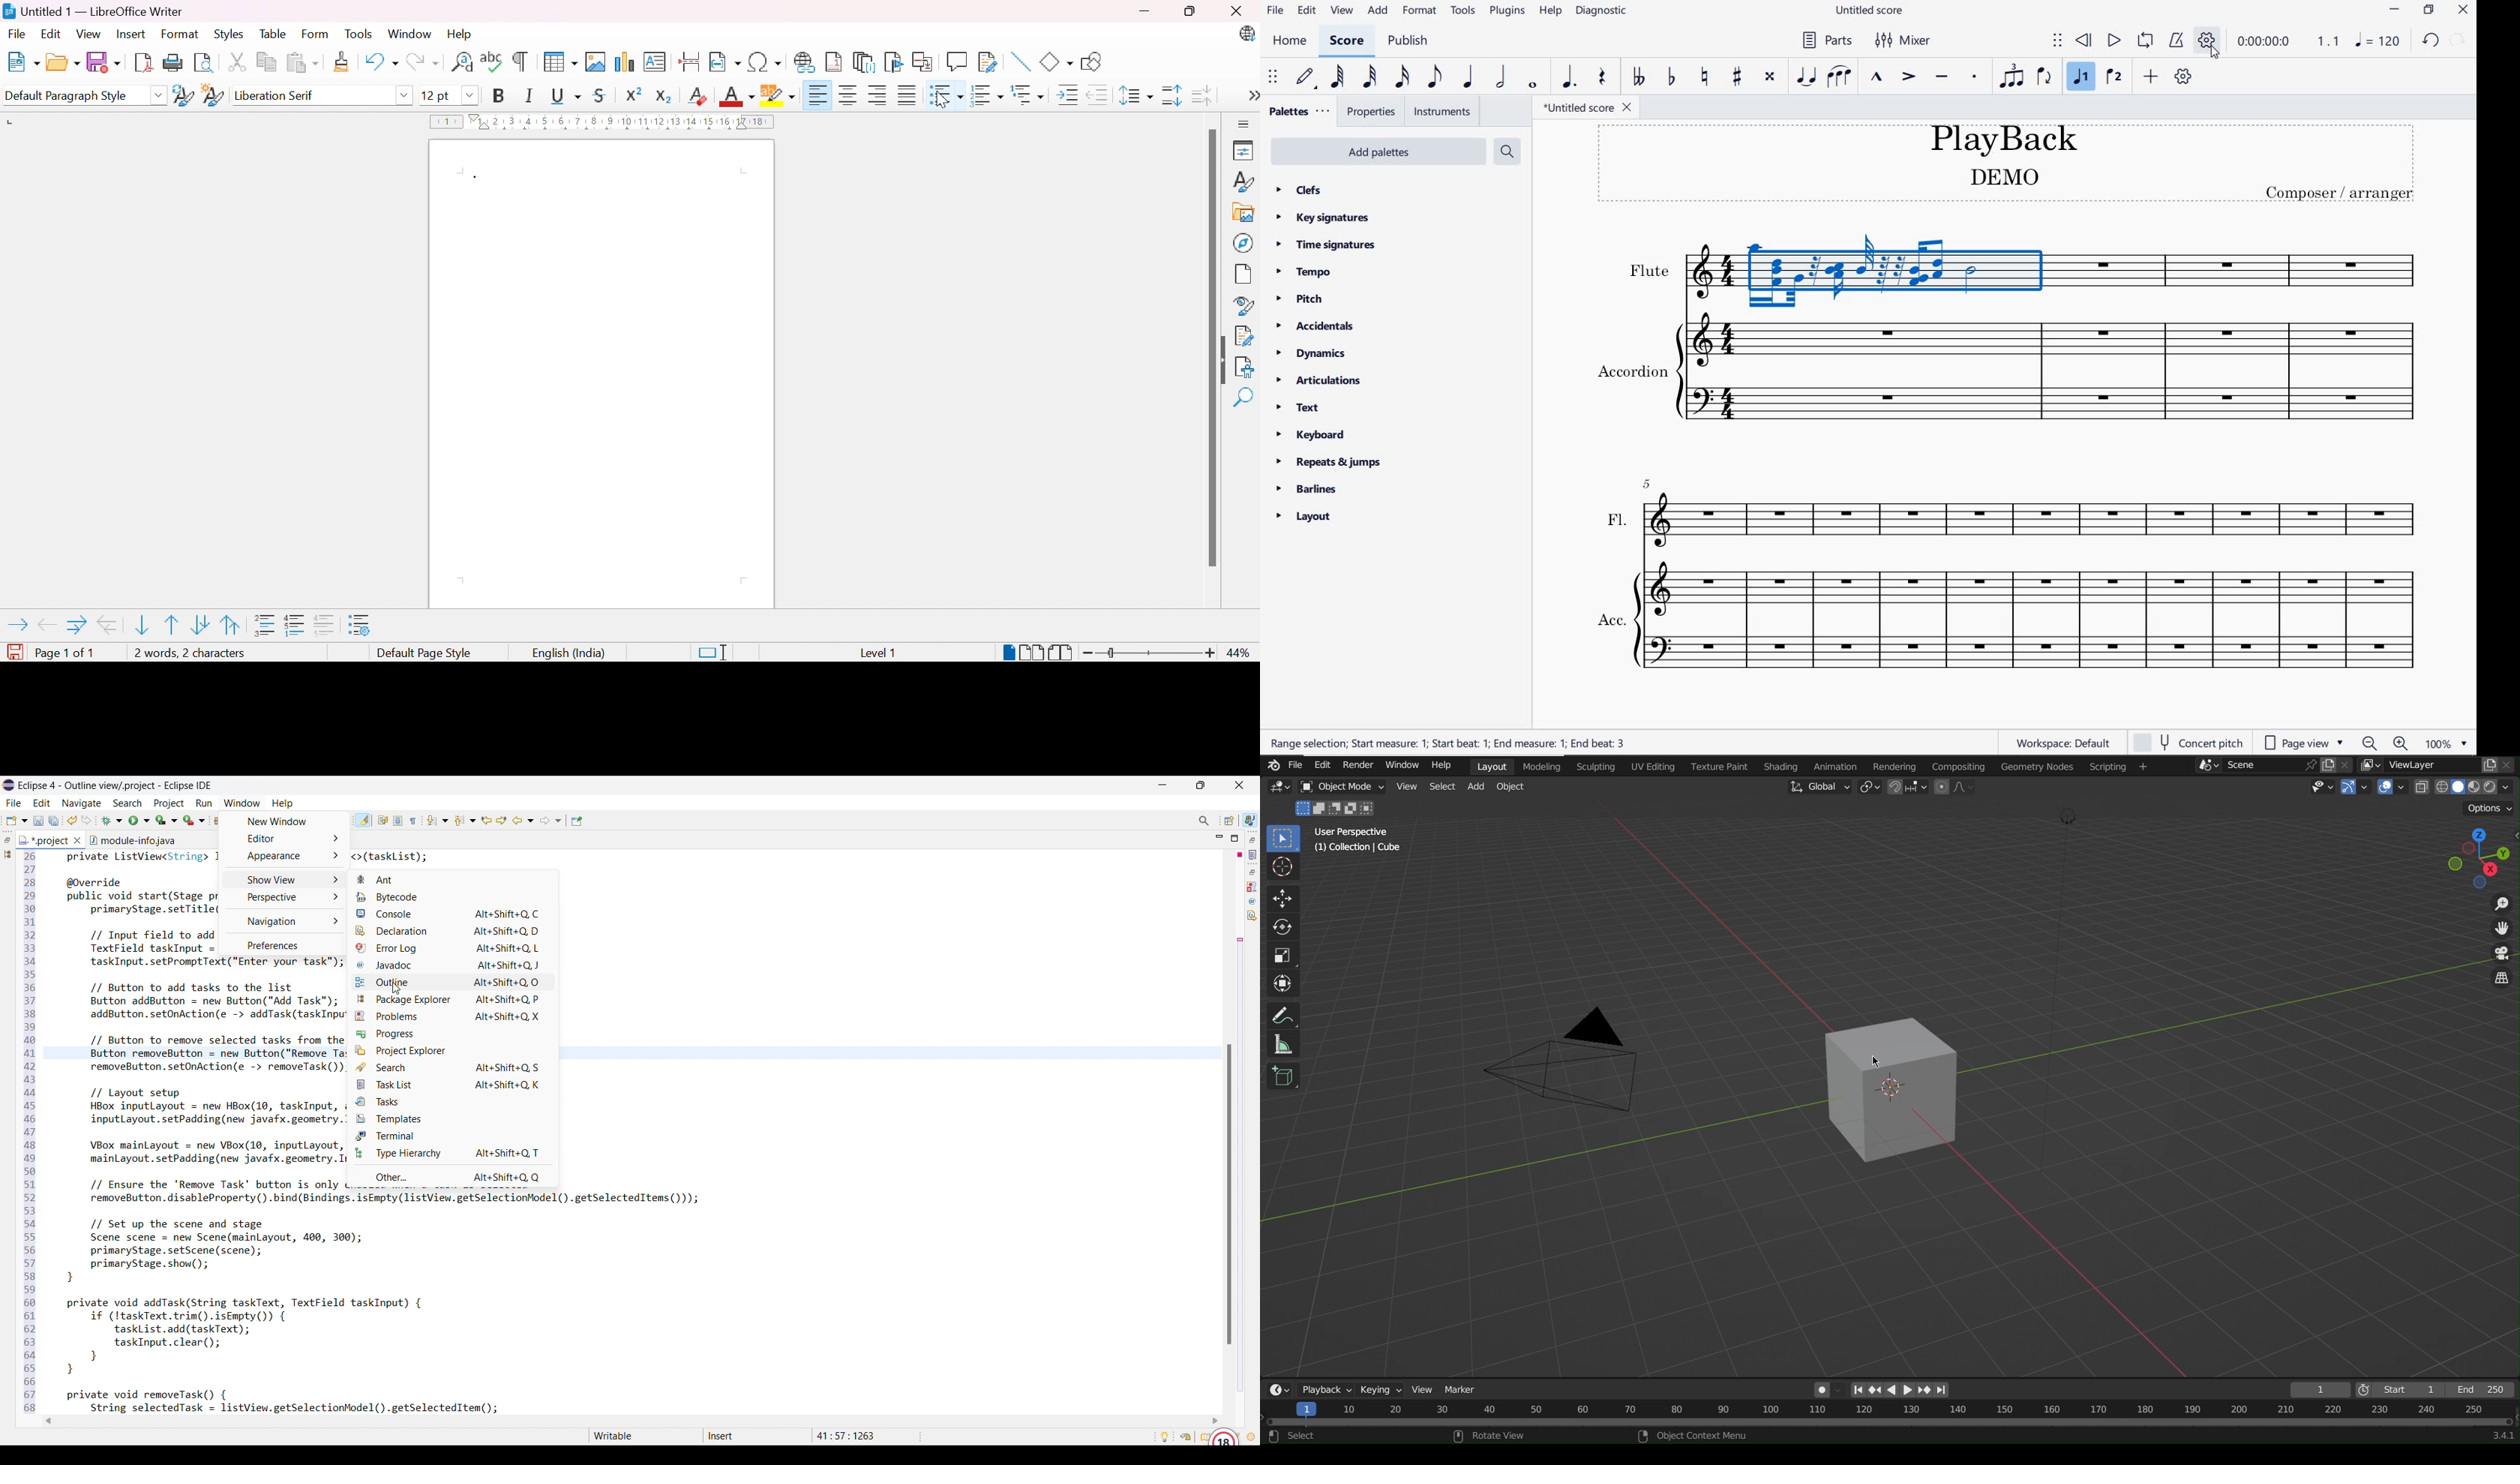  What do you see at coordinates (1468, 77) in the screenshot?
I see `quarter note` at bounding box center [1468, 77].